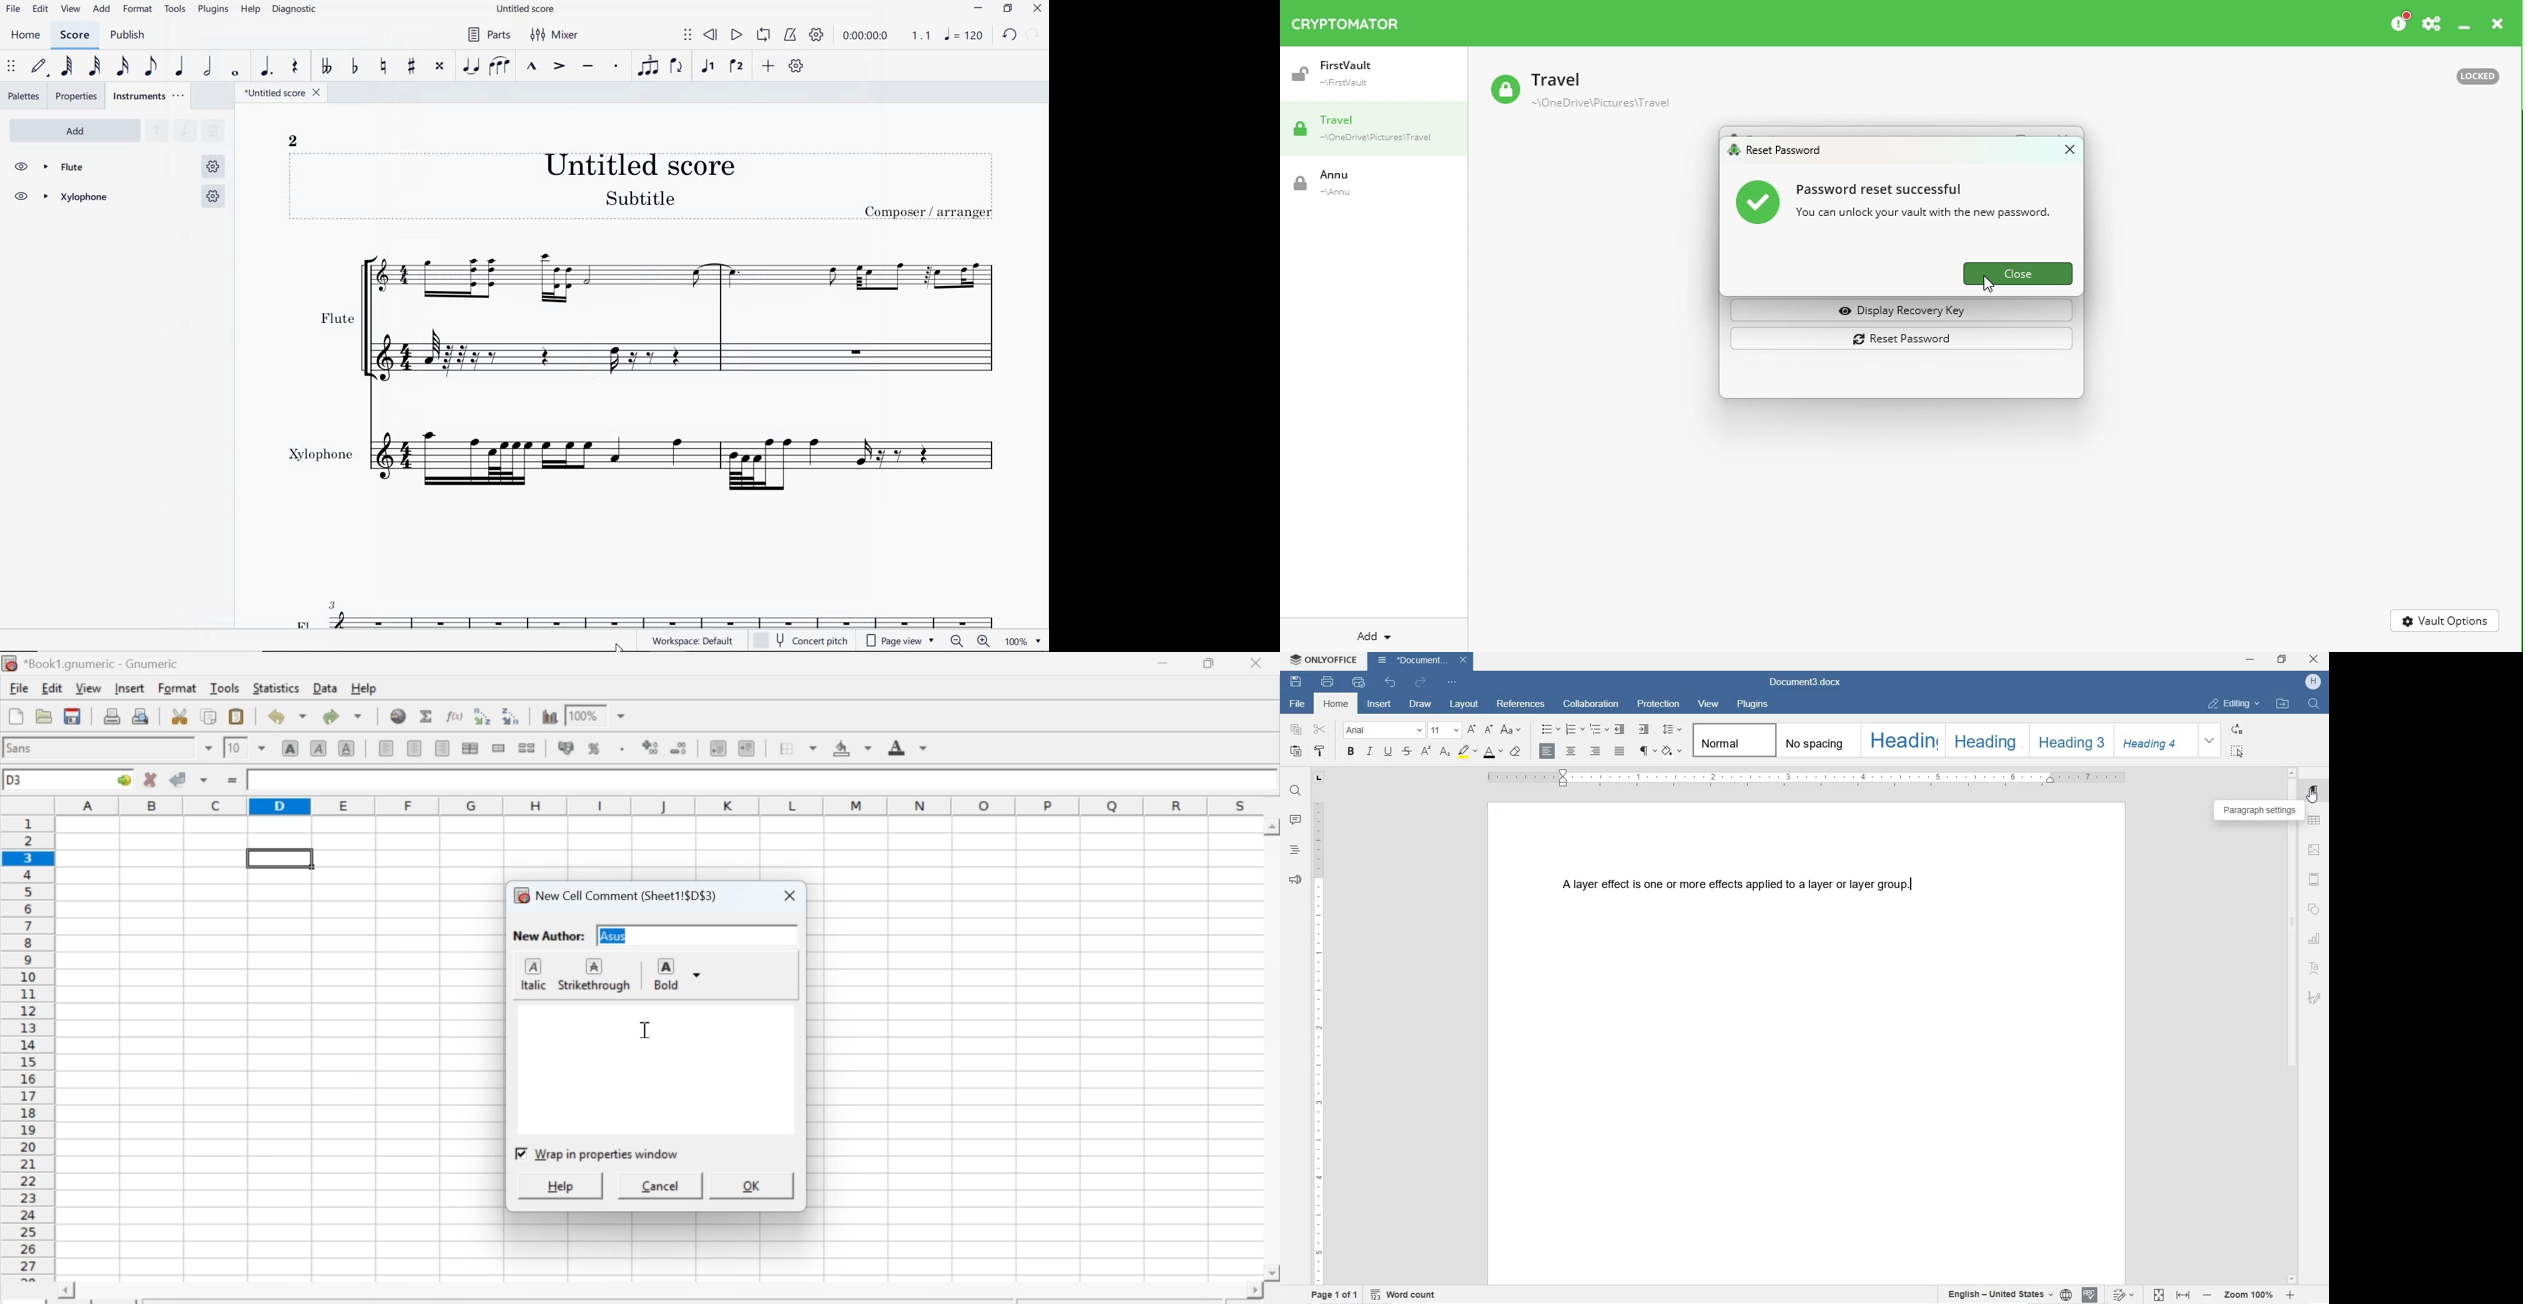  Describe the element at coordinates (549, 936) in the screenshot. I see `New Author:` at that location.